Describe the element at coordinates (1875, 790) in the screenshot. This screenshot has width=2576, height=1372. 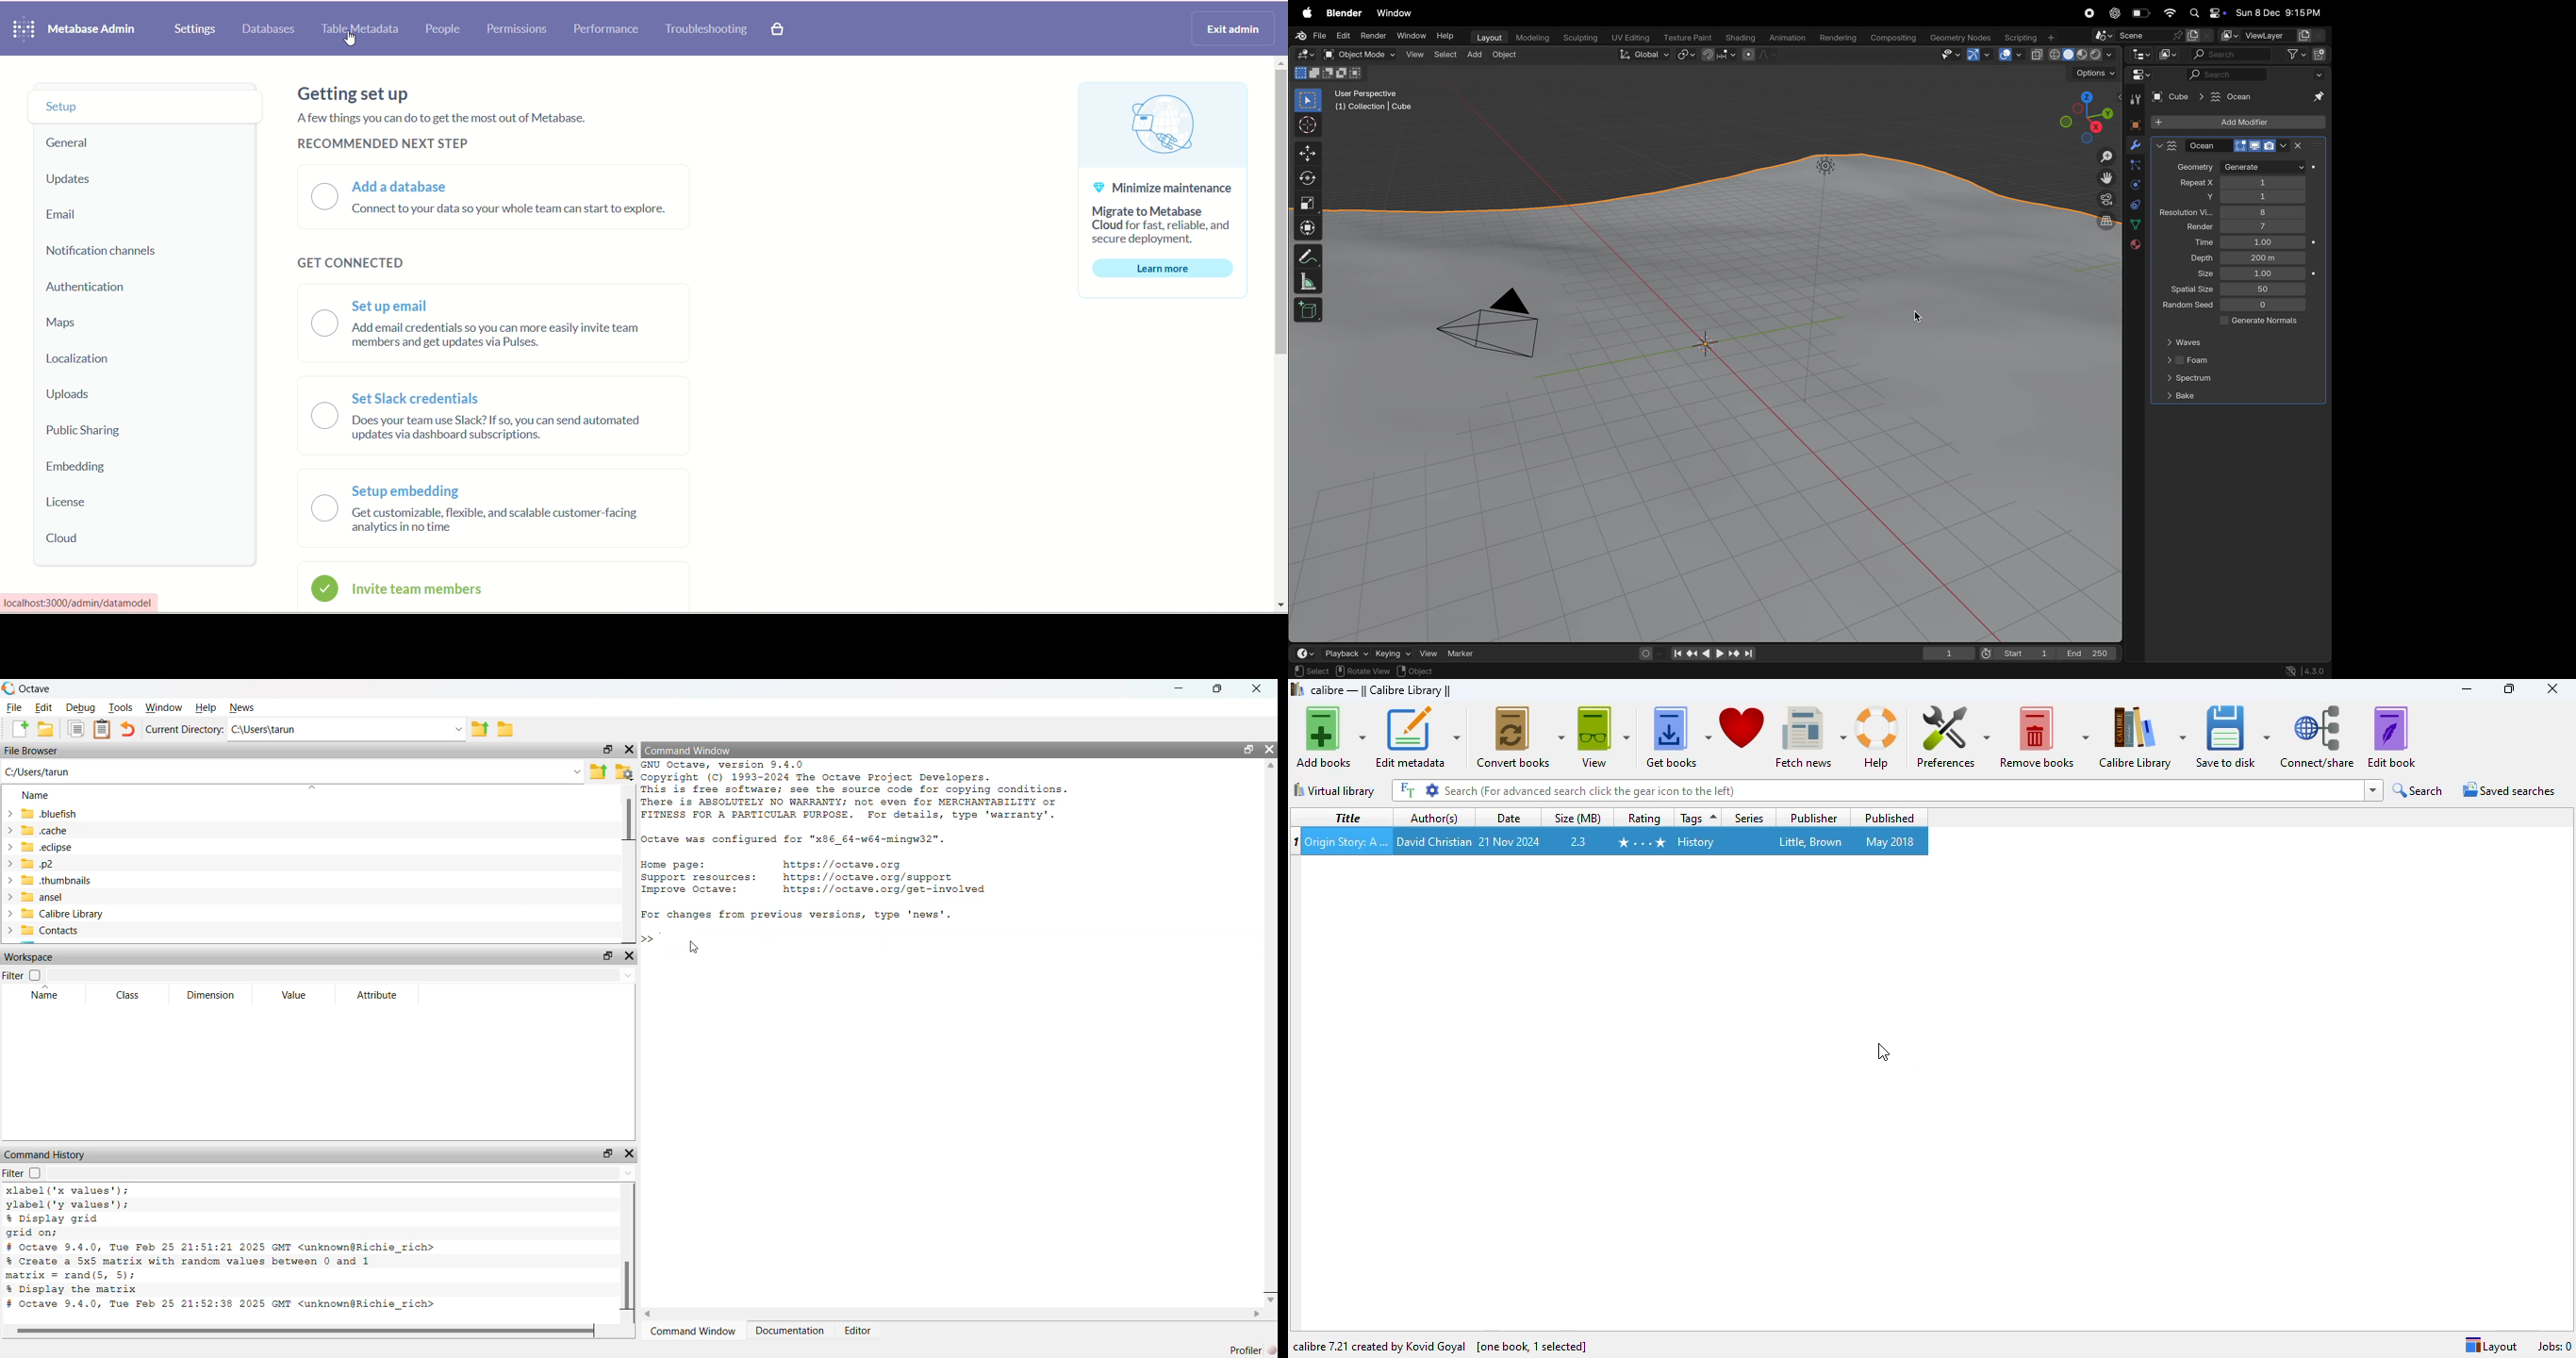
I see `search` at that location.